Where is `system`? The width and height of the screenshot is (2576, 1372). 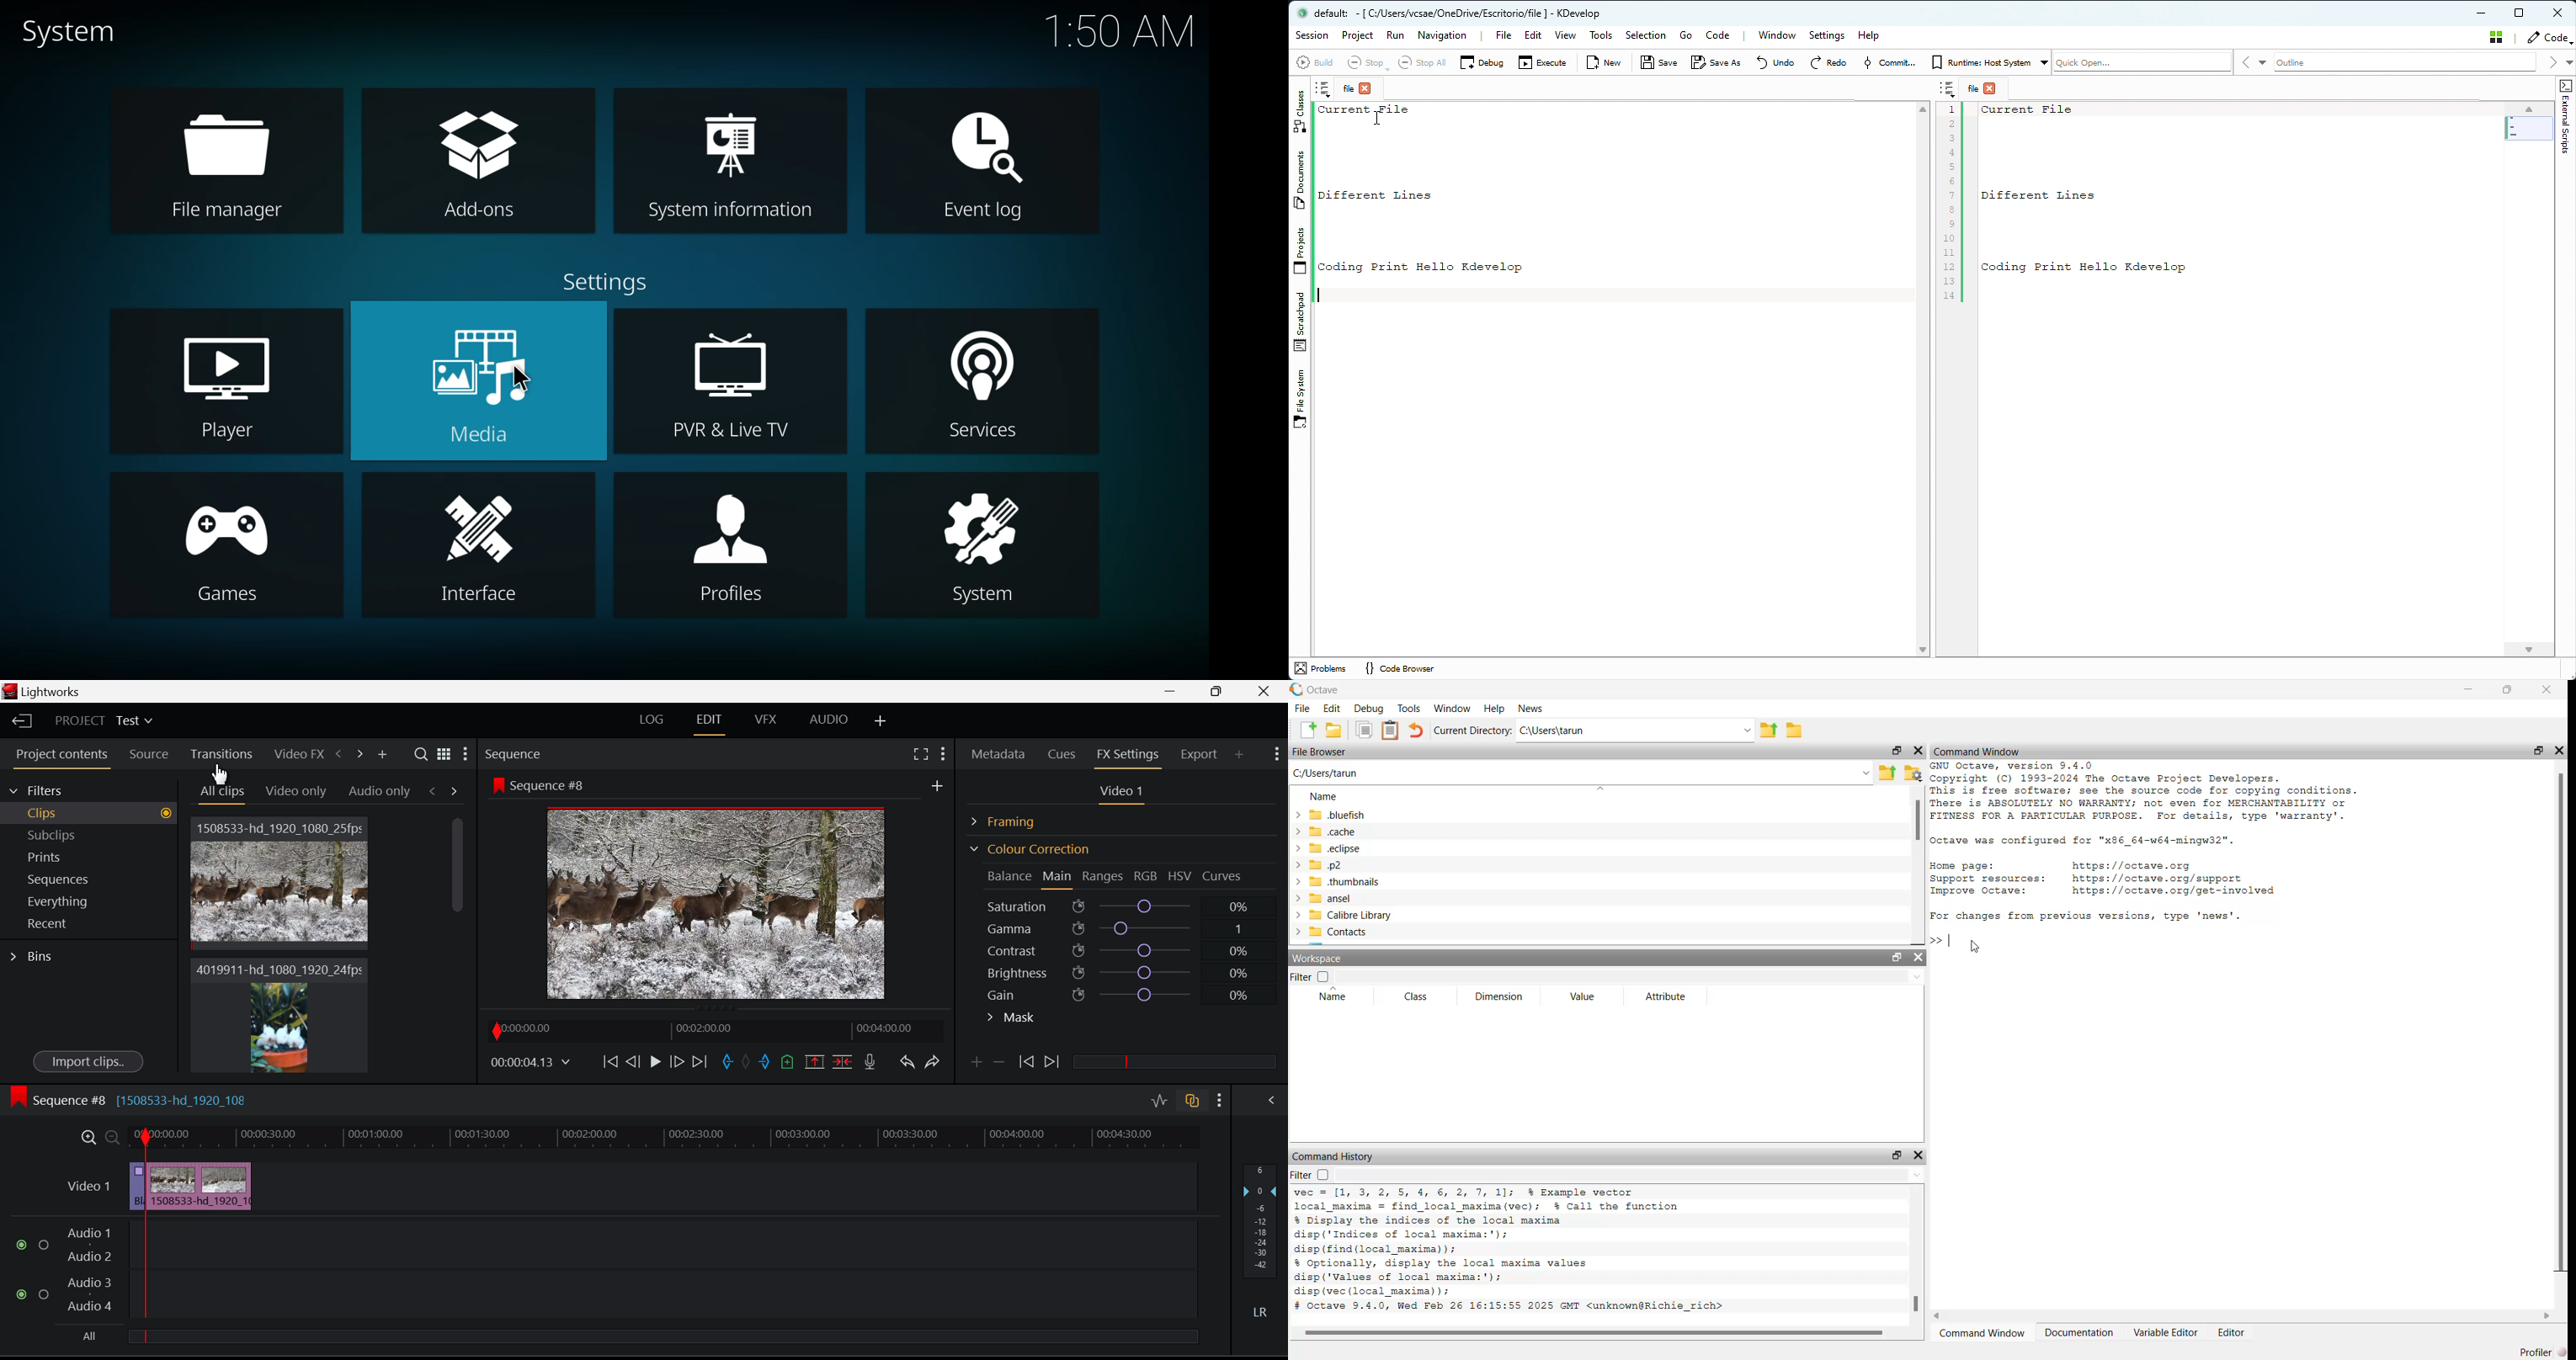 system is located at coordinates (983, 545).